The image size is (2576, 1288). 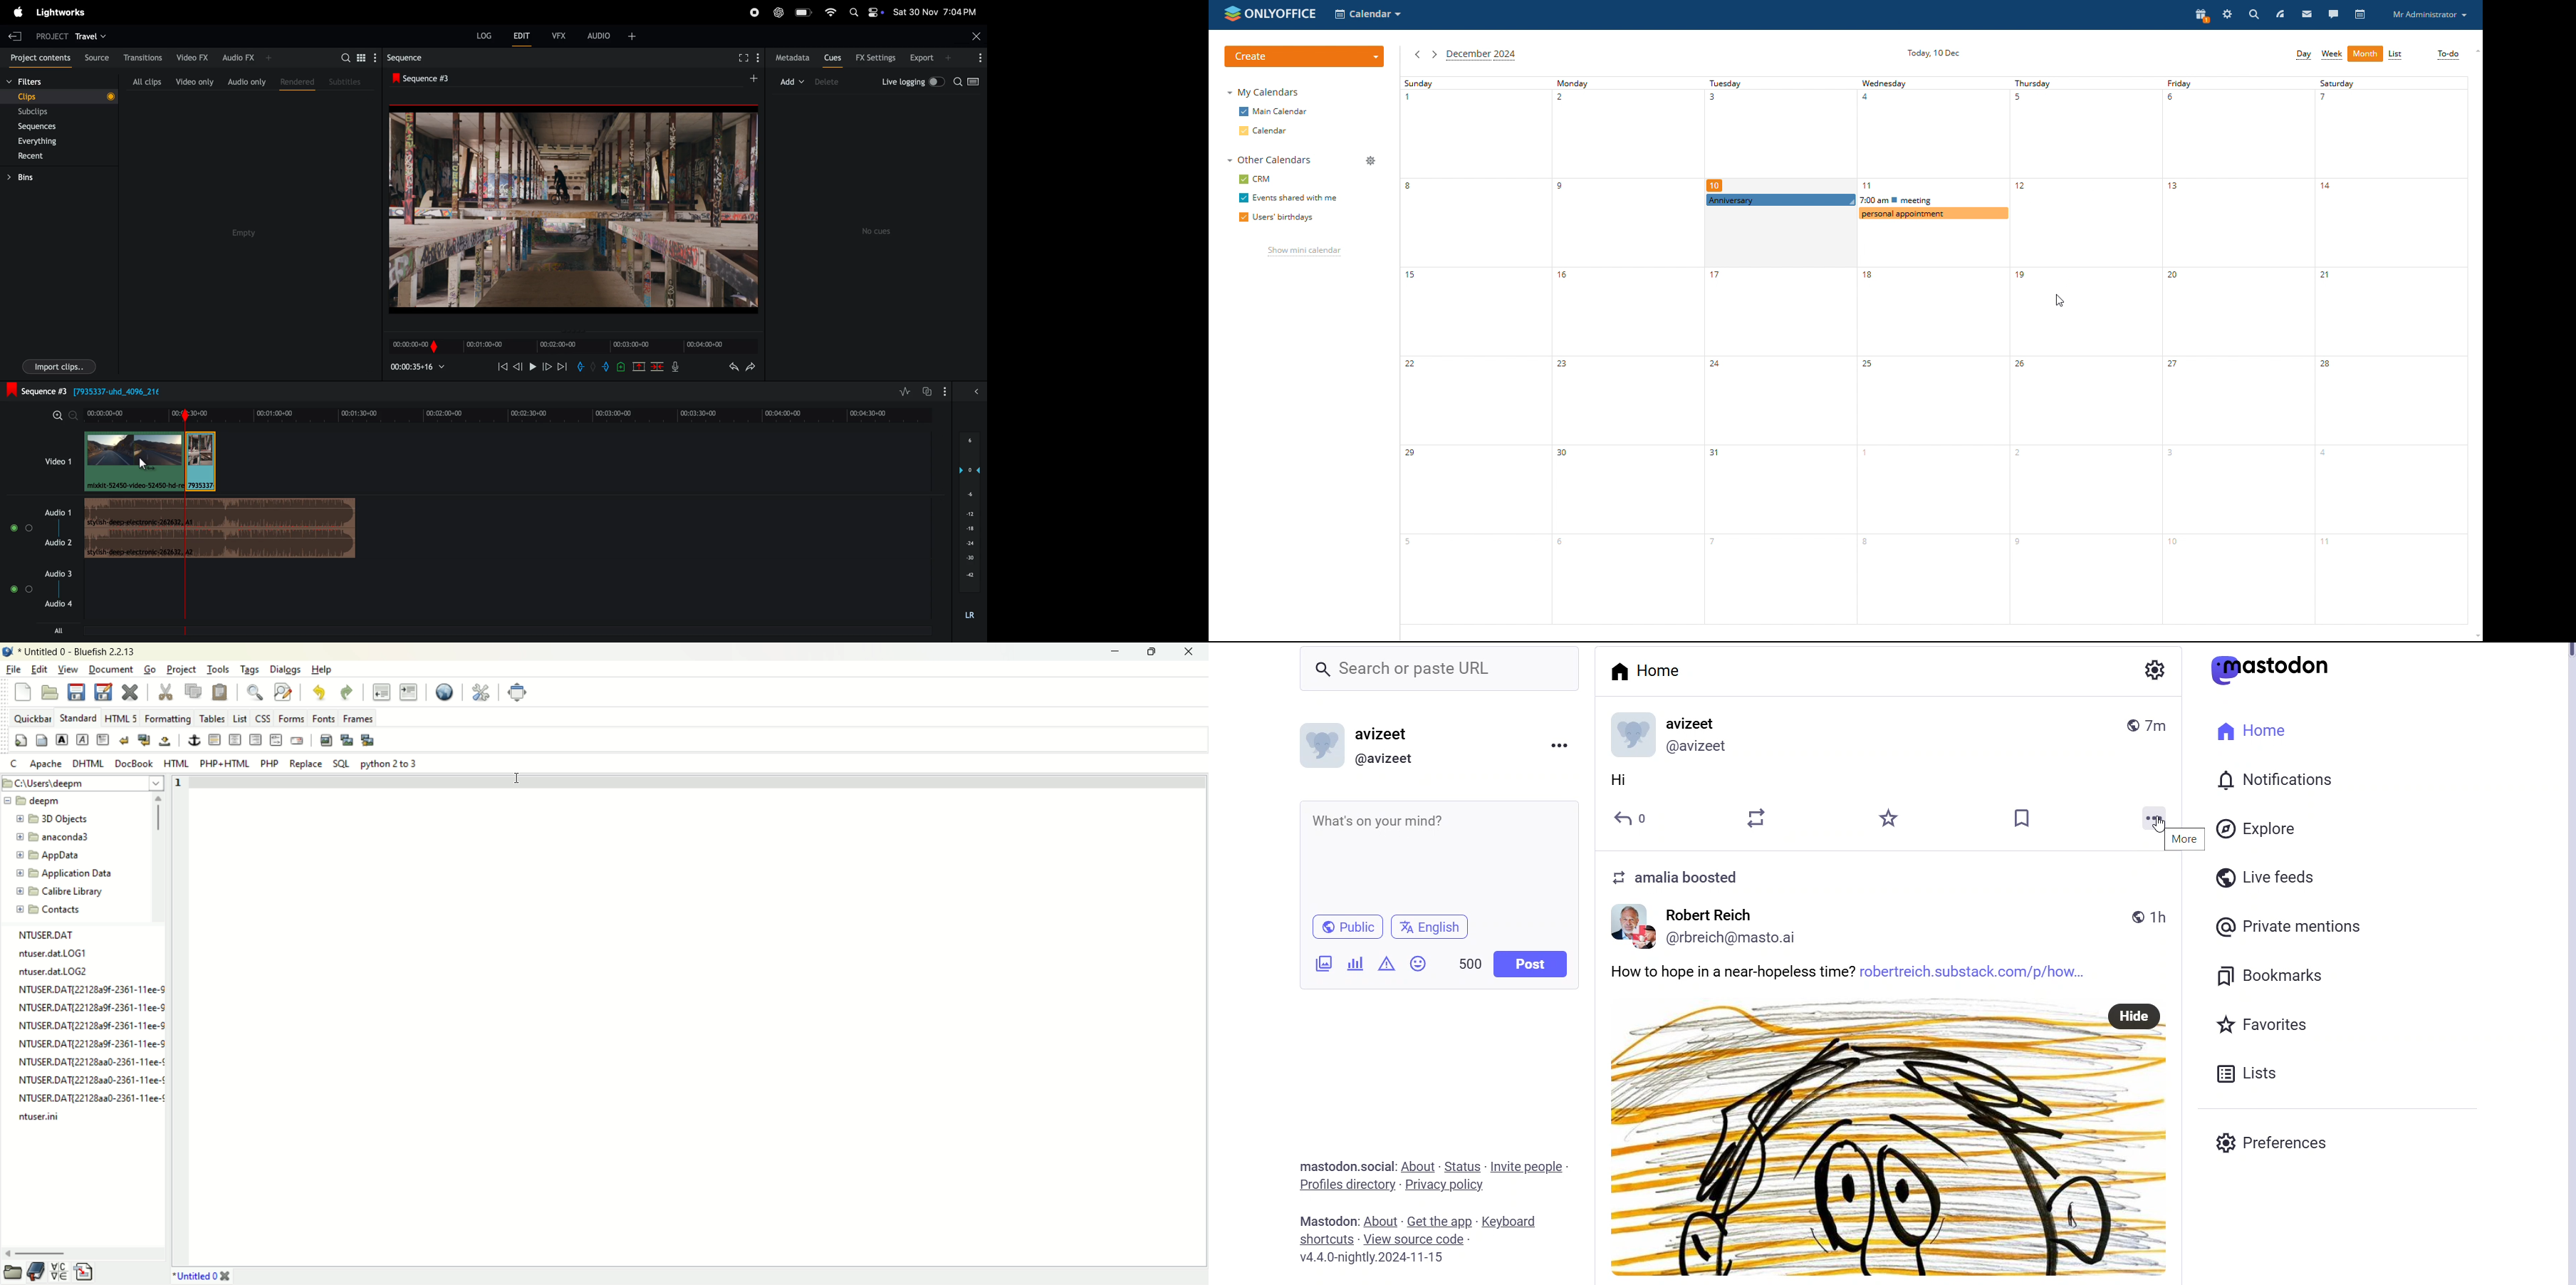 I want to click on project, so click(x=48, y=35).